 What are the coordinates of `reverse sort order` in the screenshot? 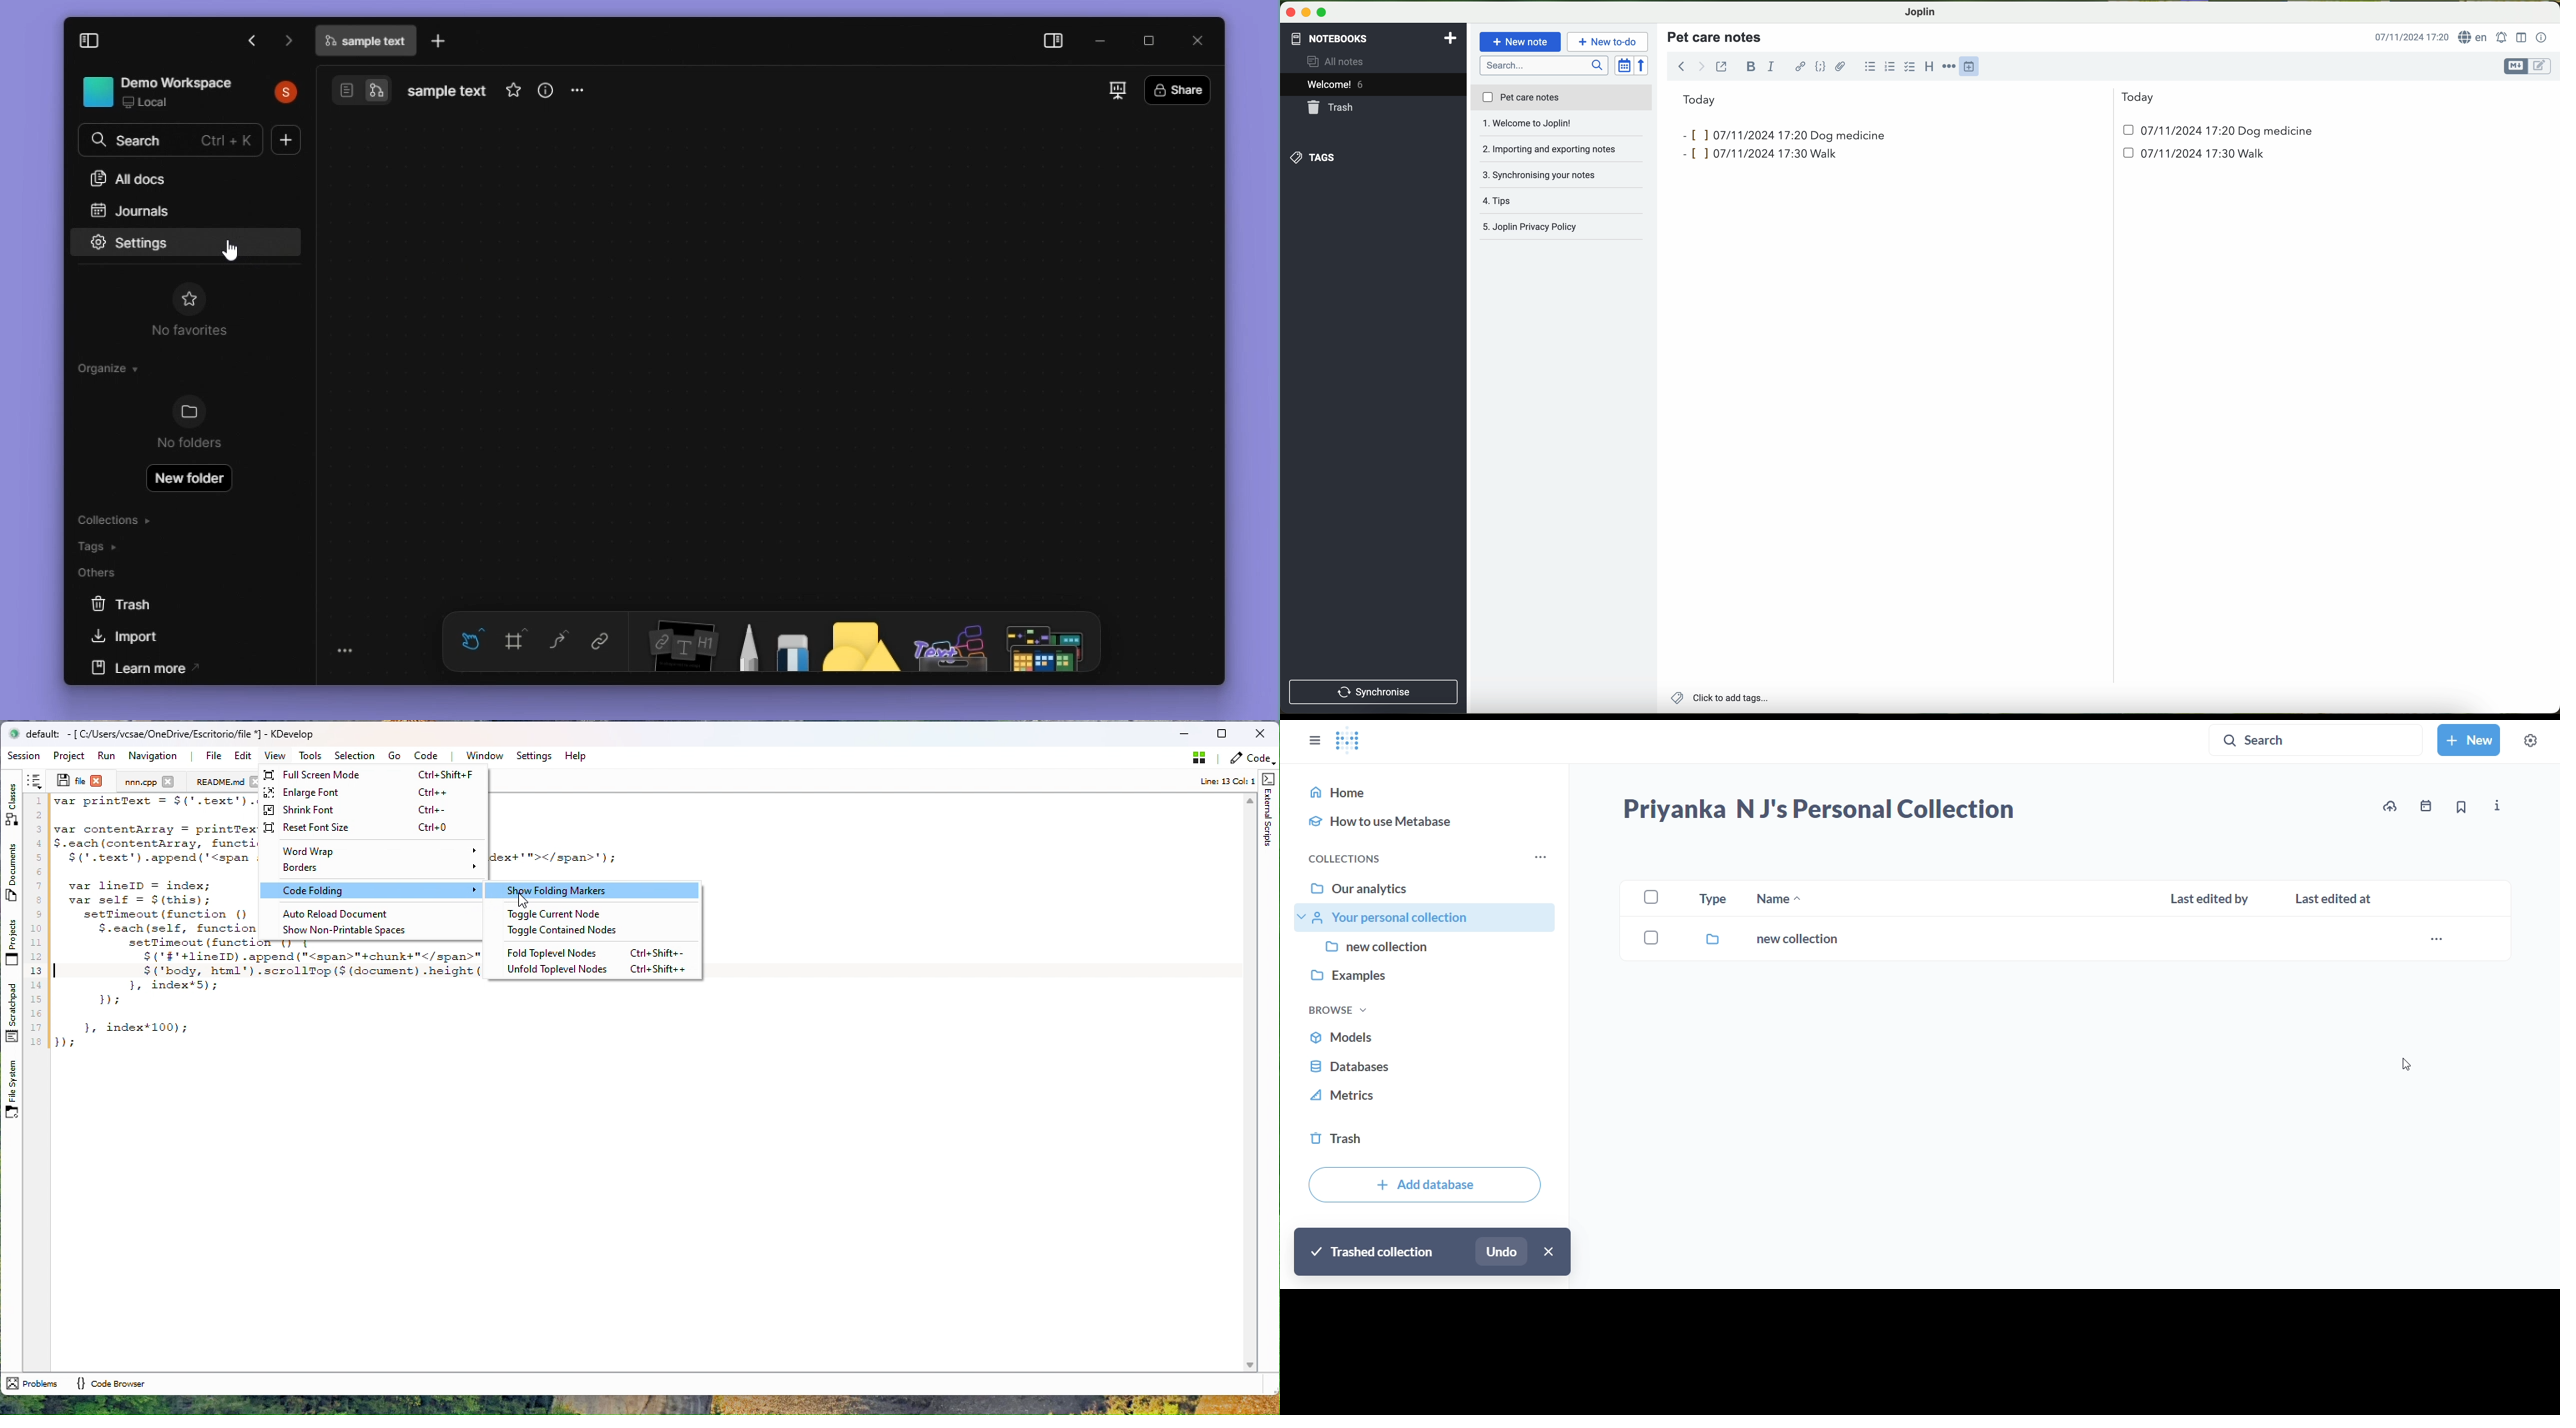 It's located at (1644, 66).